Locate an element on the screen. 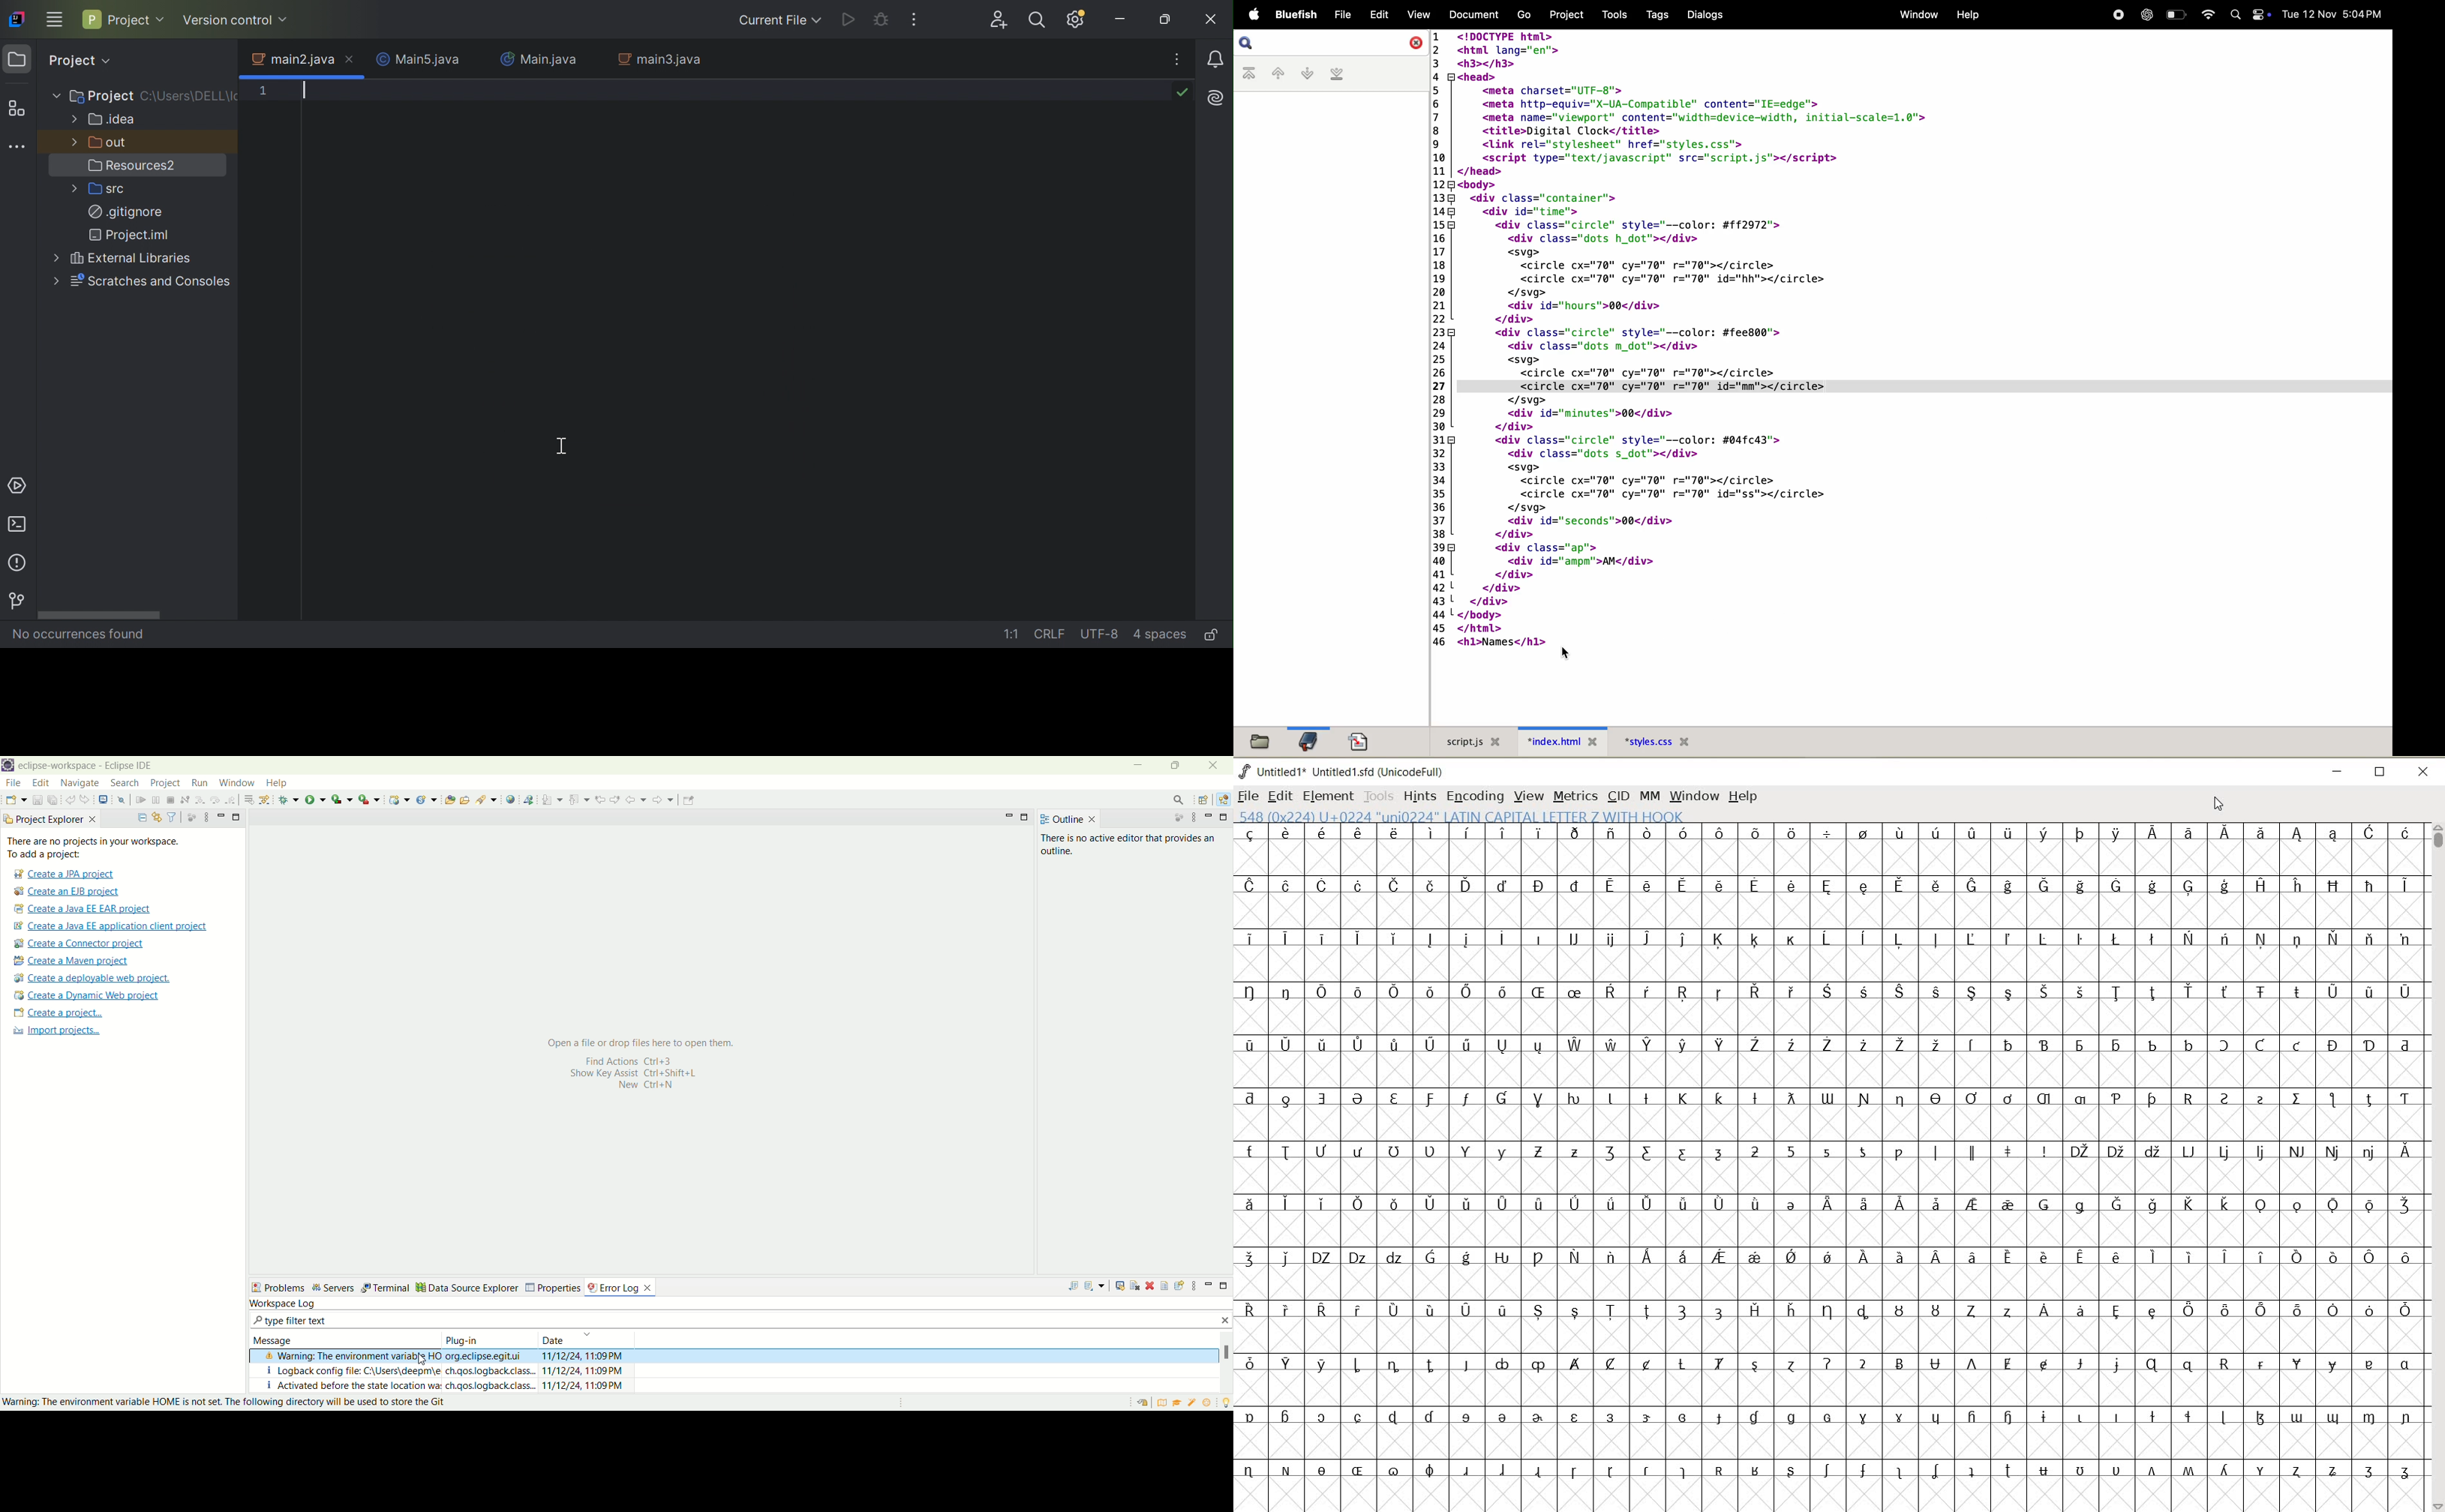  file is located at coordinates (1263, 741).